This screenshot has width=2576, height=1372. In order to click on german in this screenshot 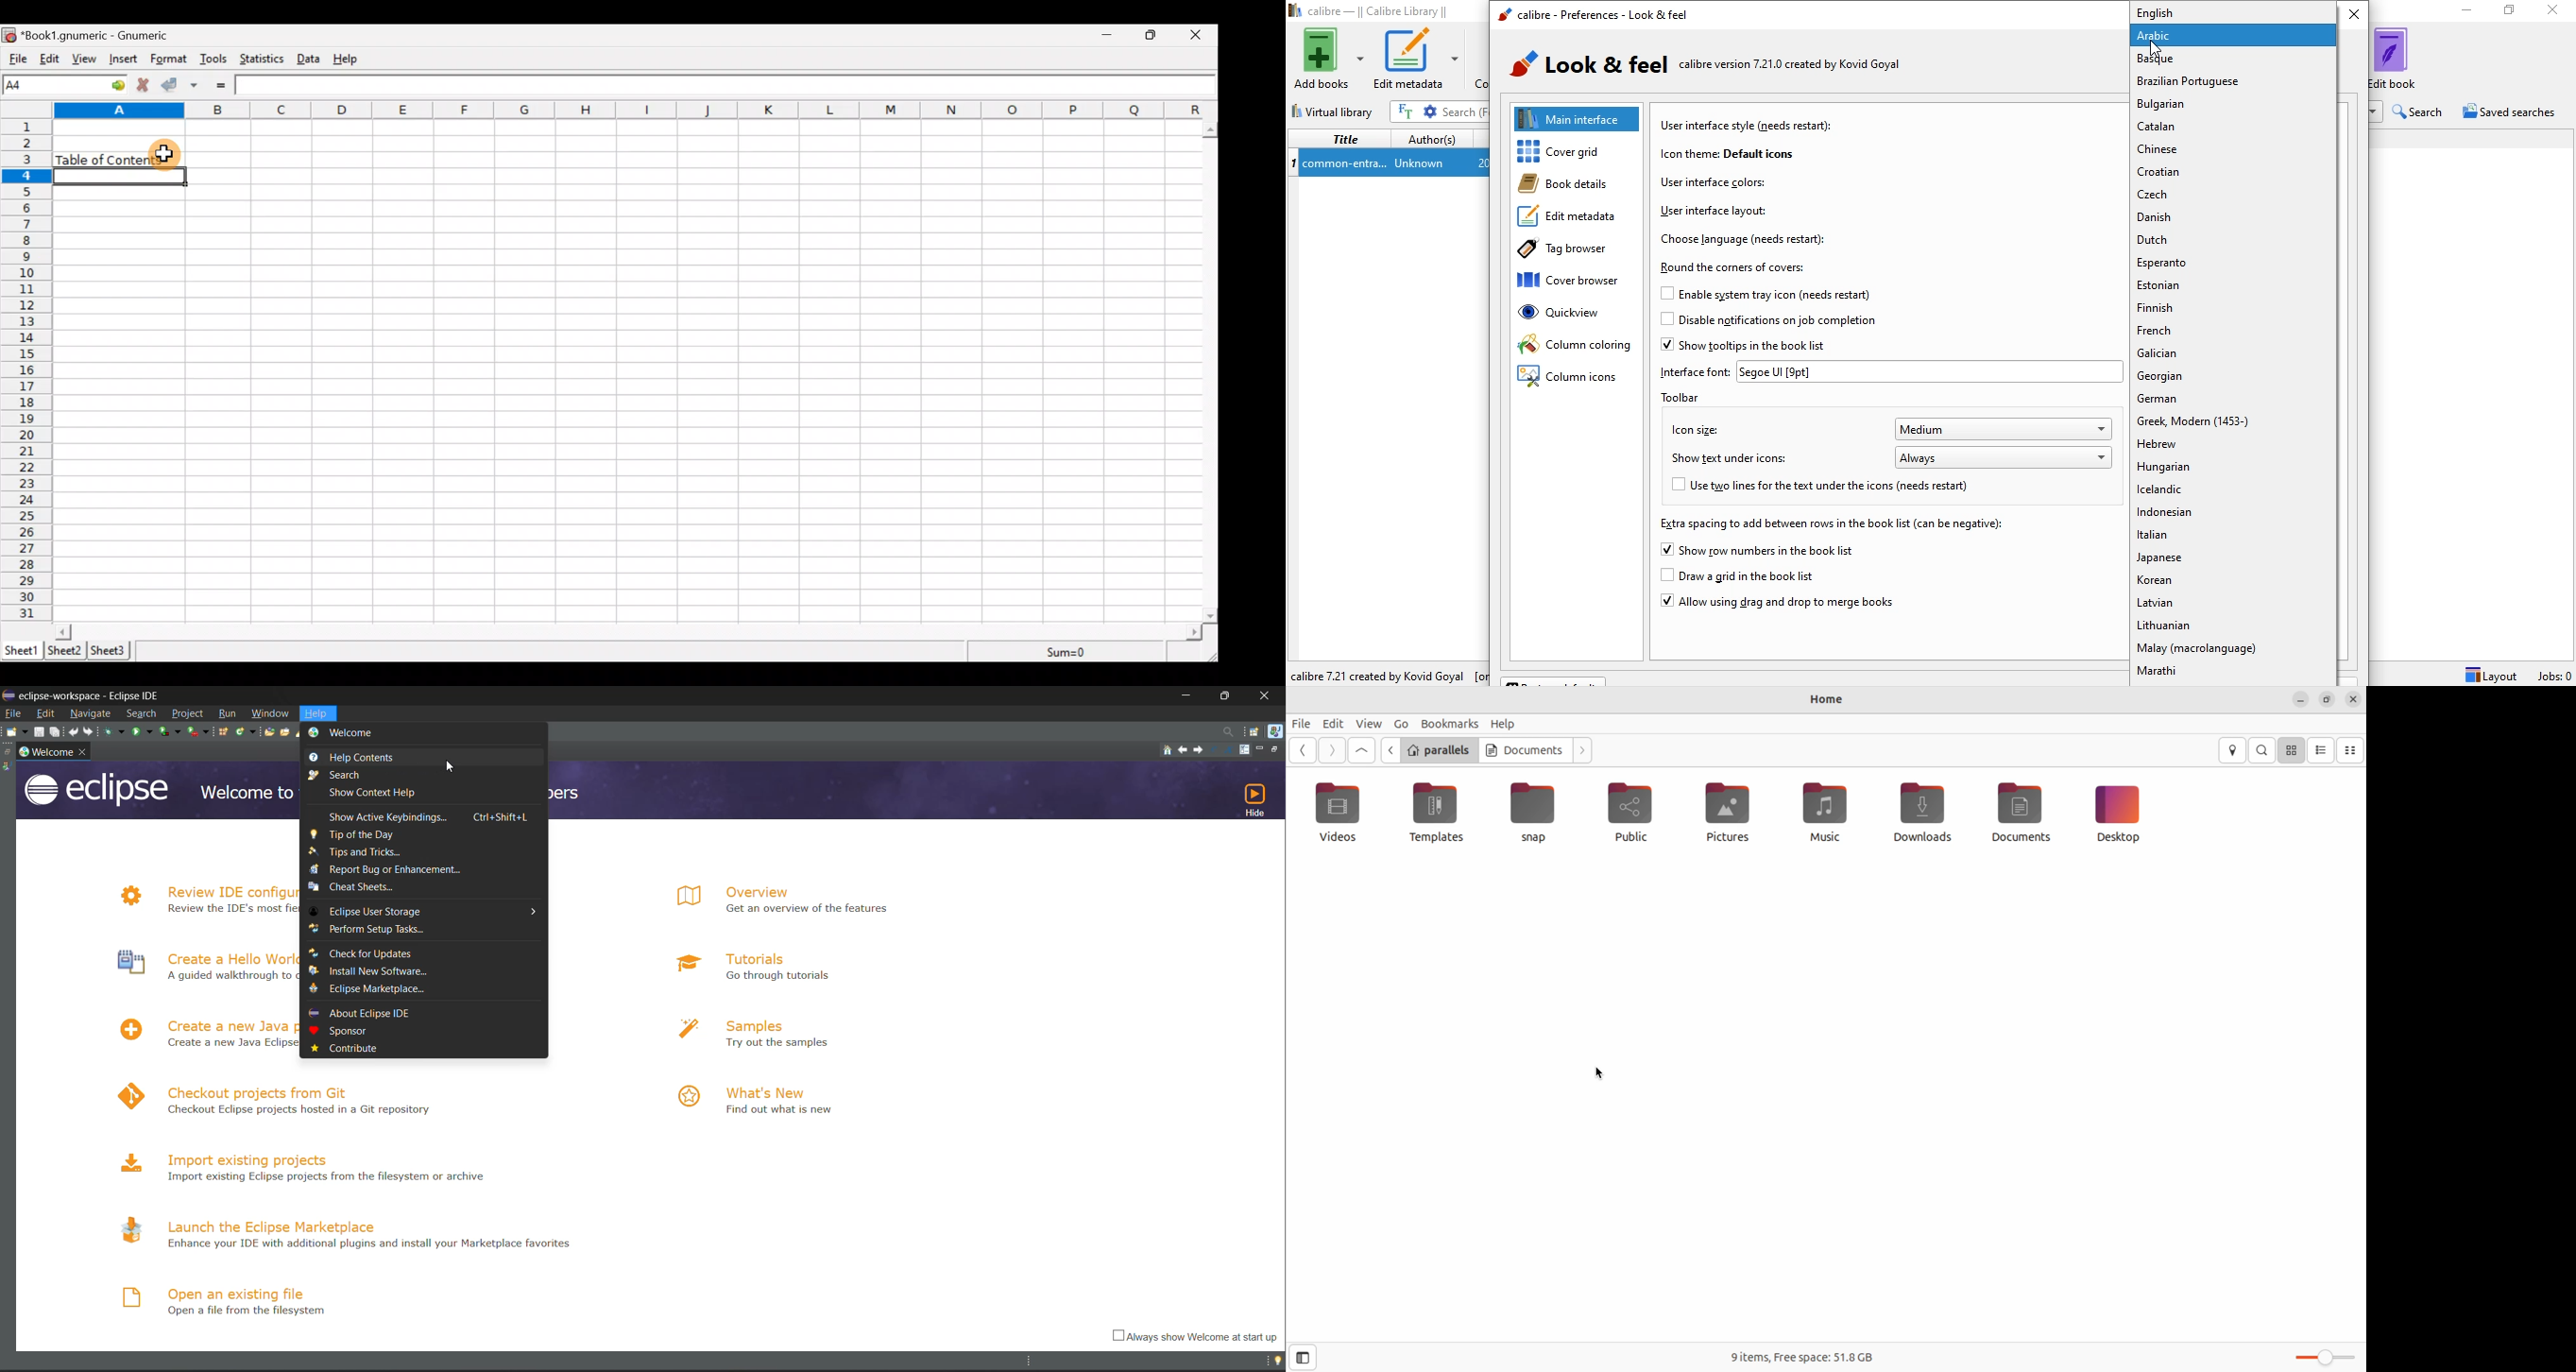, I will do `click(2232, 399)`.